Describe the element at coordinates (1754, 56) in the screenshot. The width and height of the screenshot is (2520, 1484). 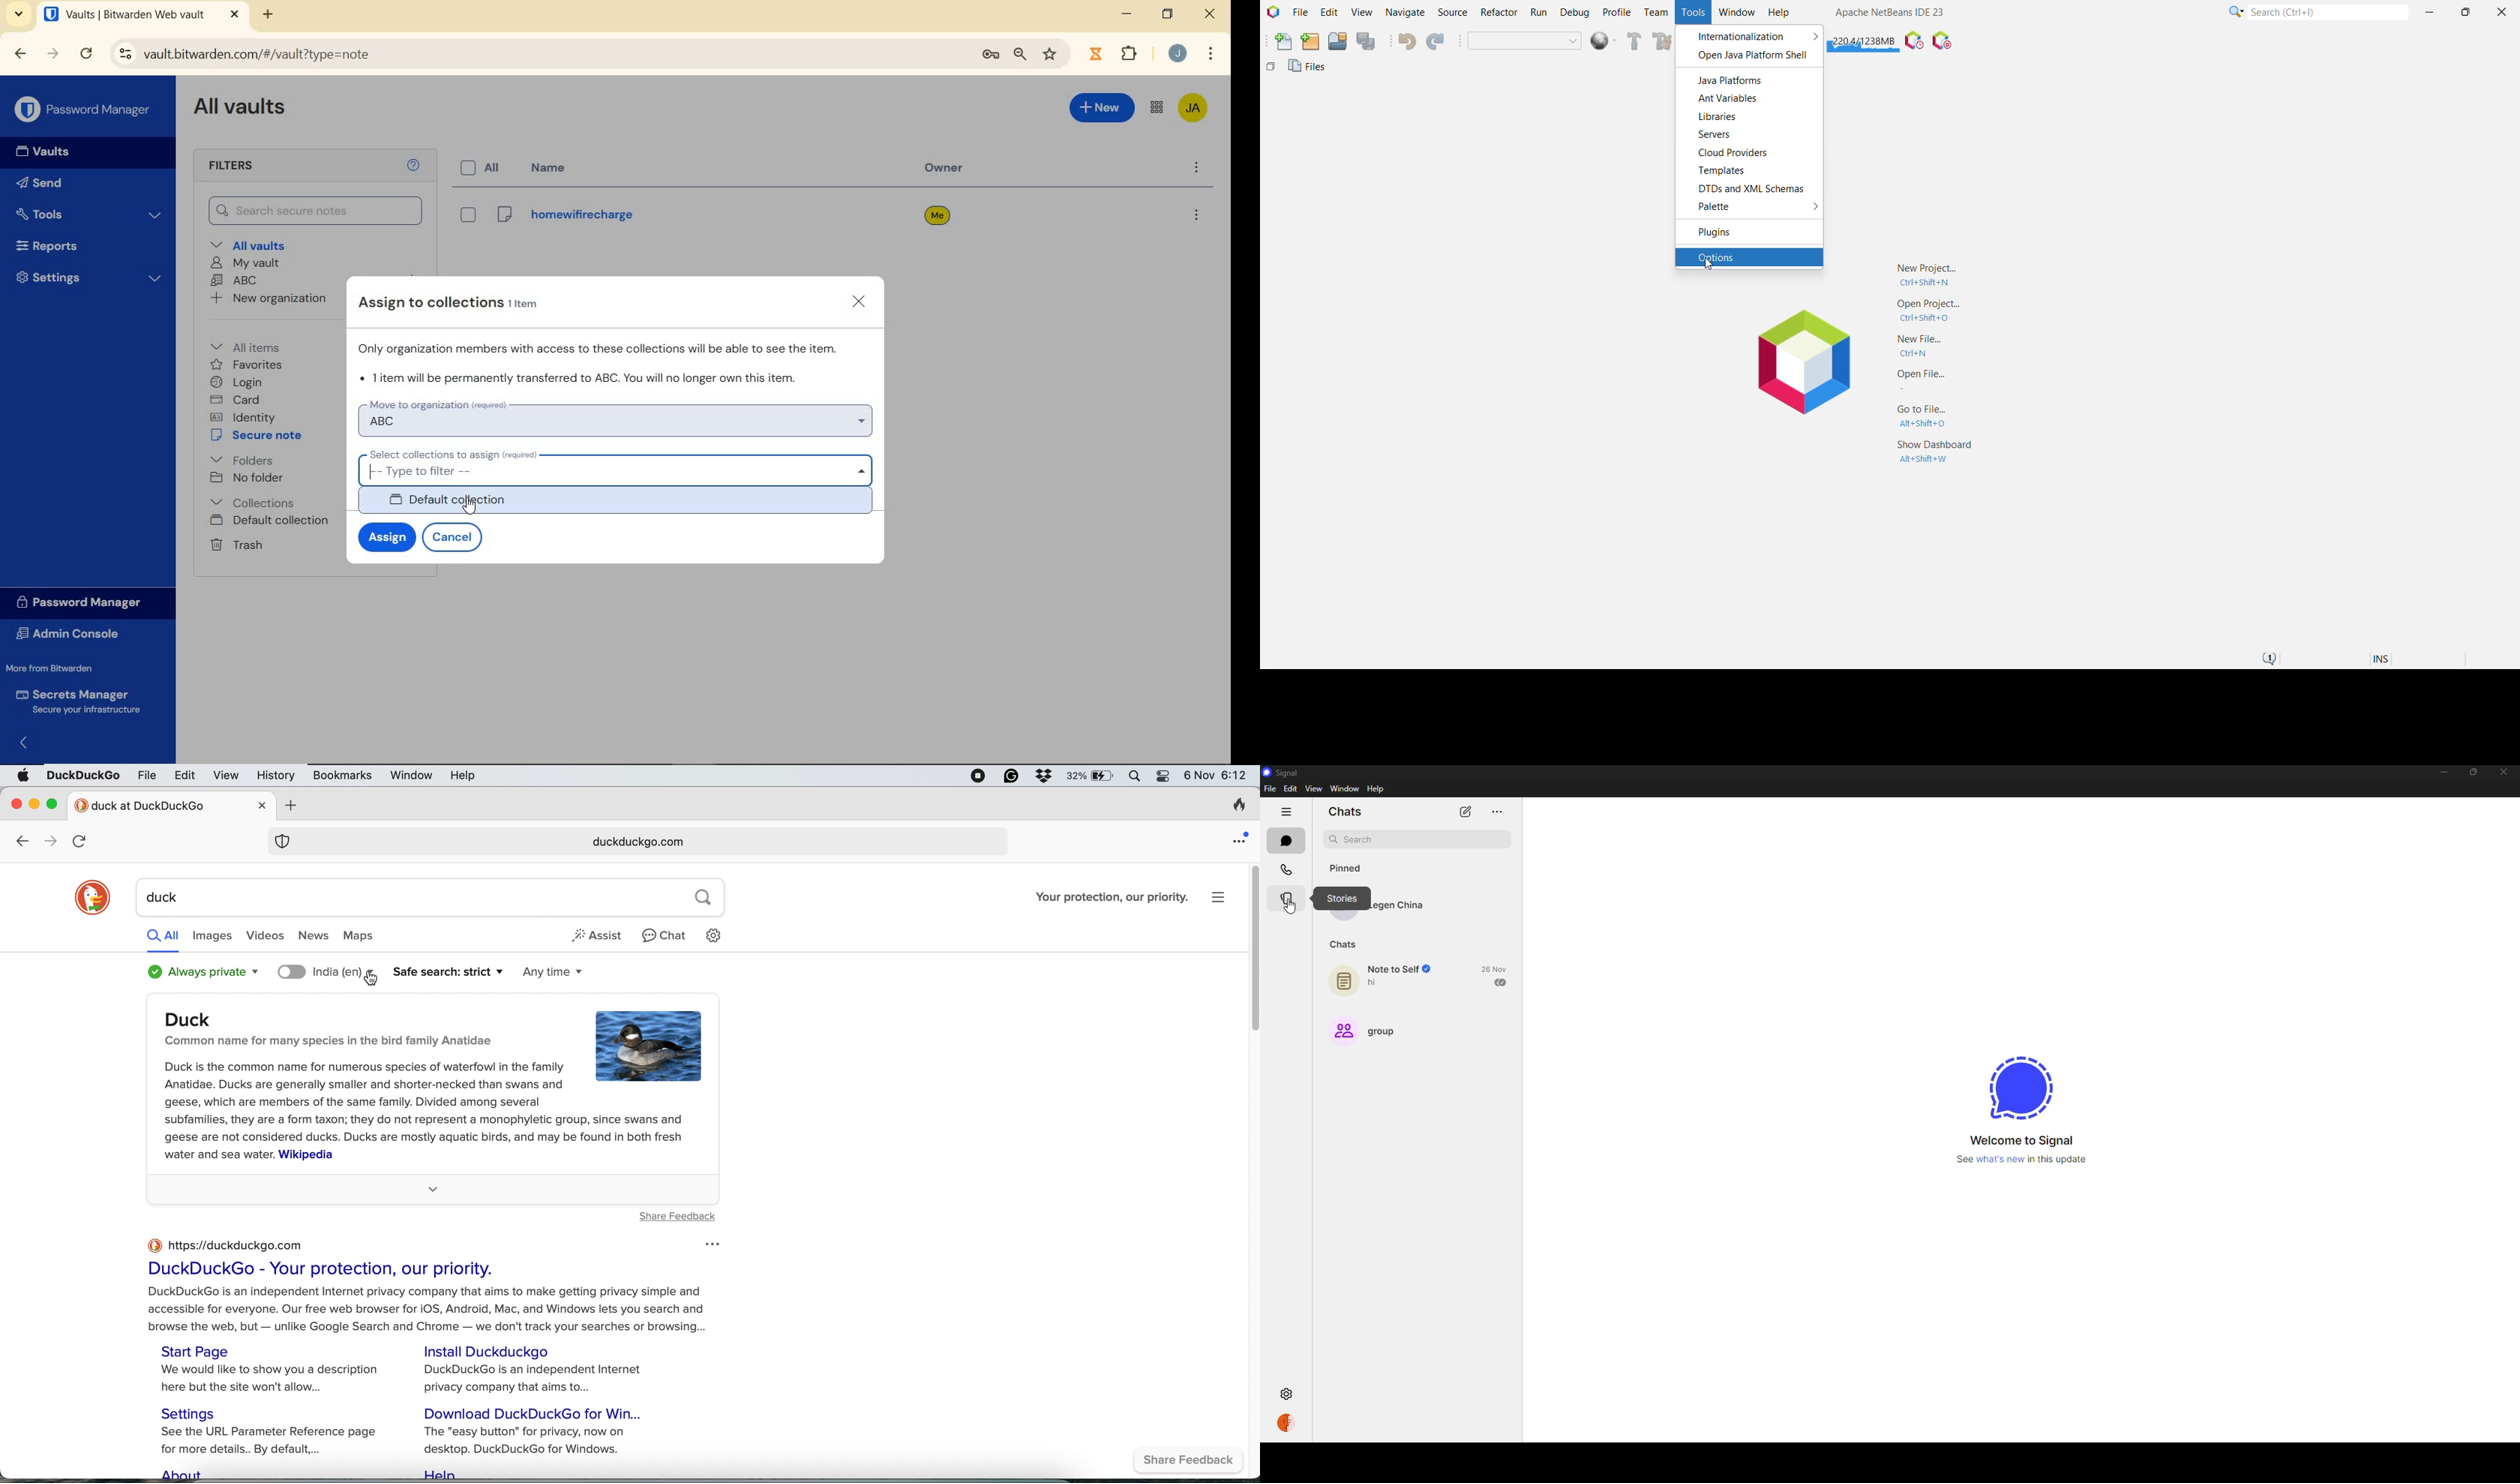
I see `Open Java Platform Shell` at that location.